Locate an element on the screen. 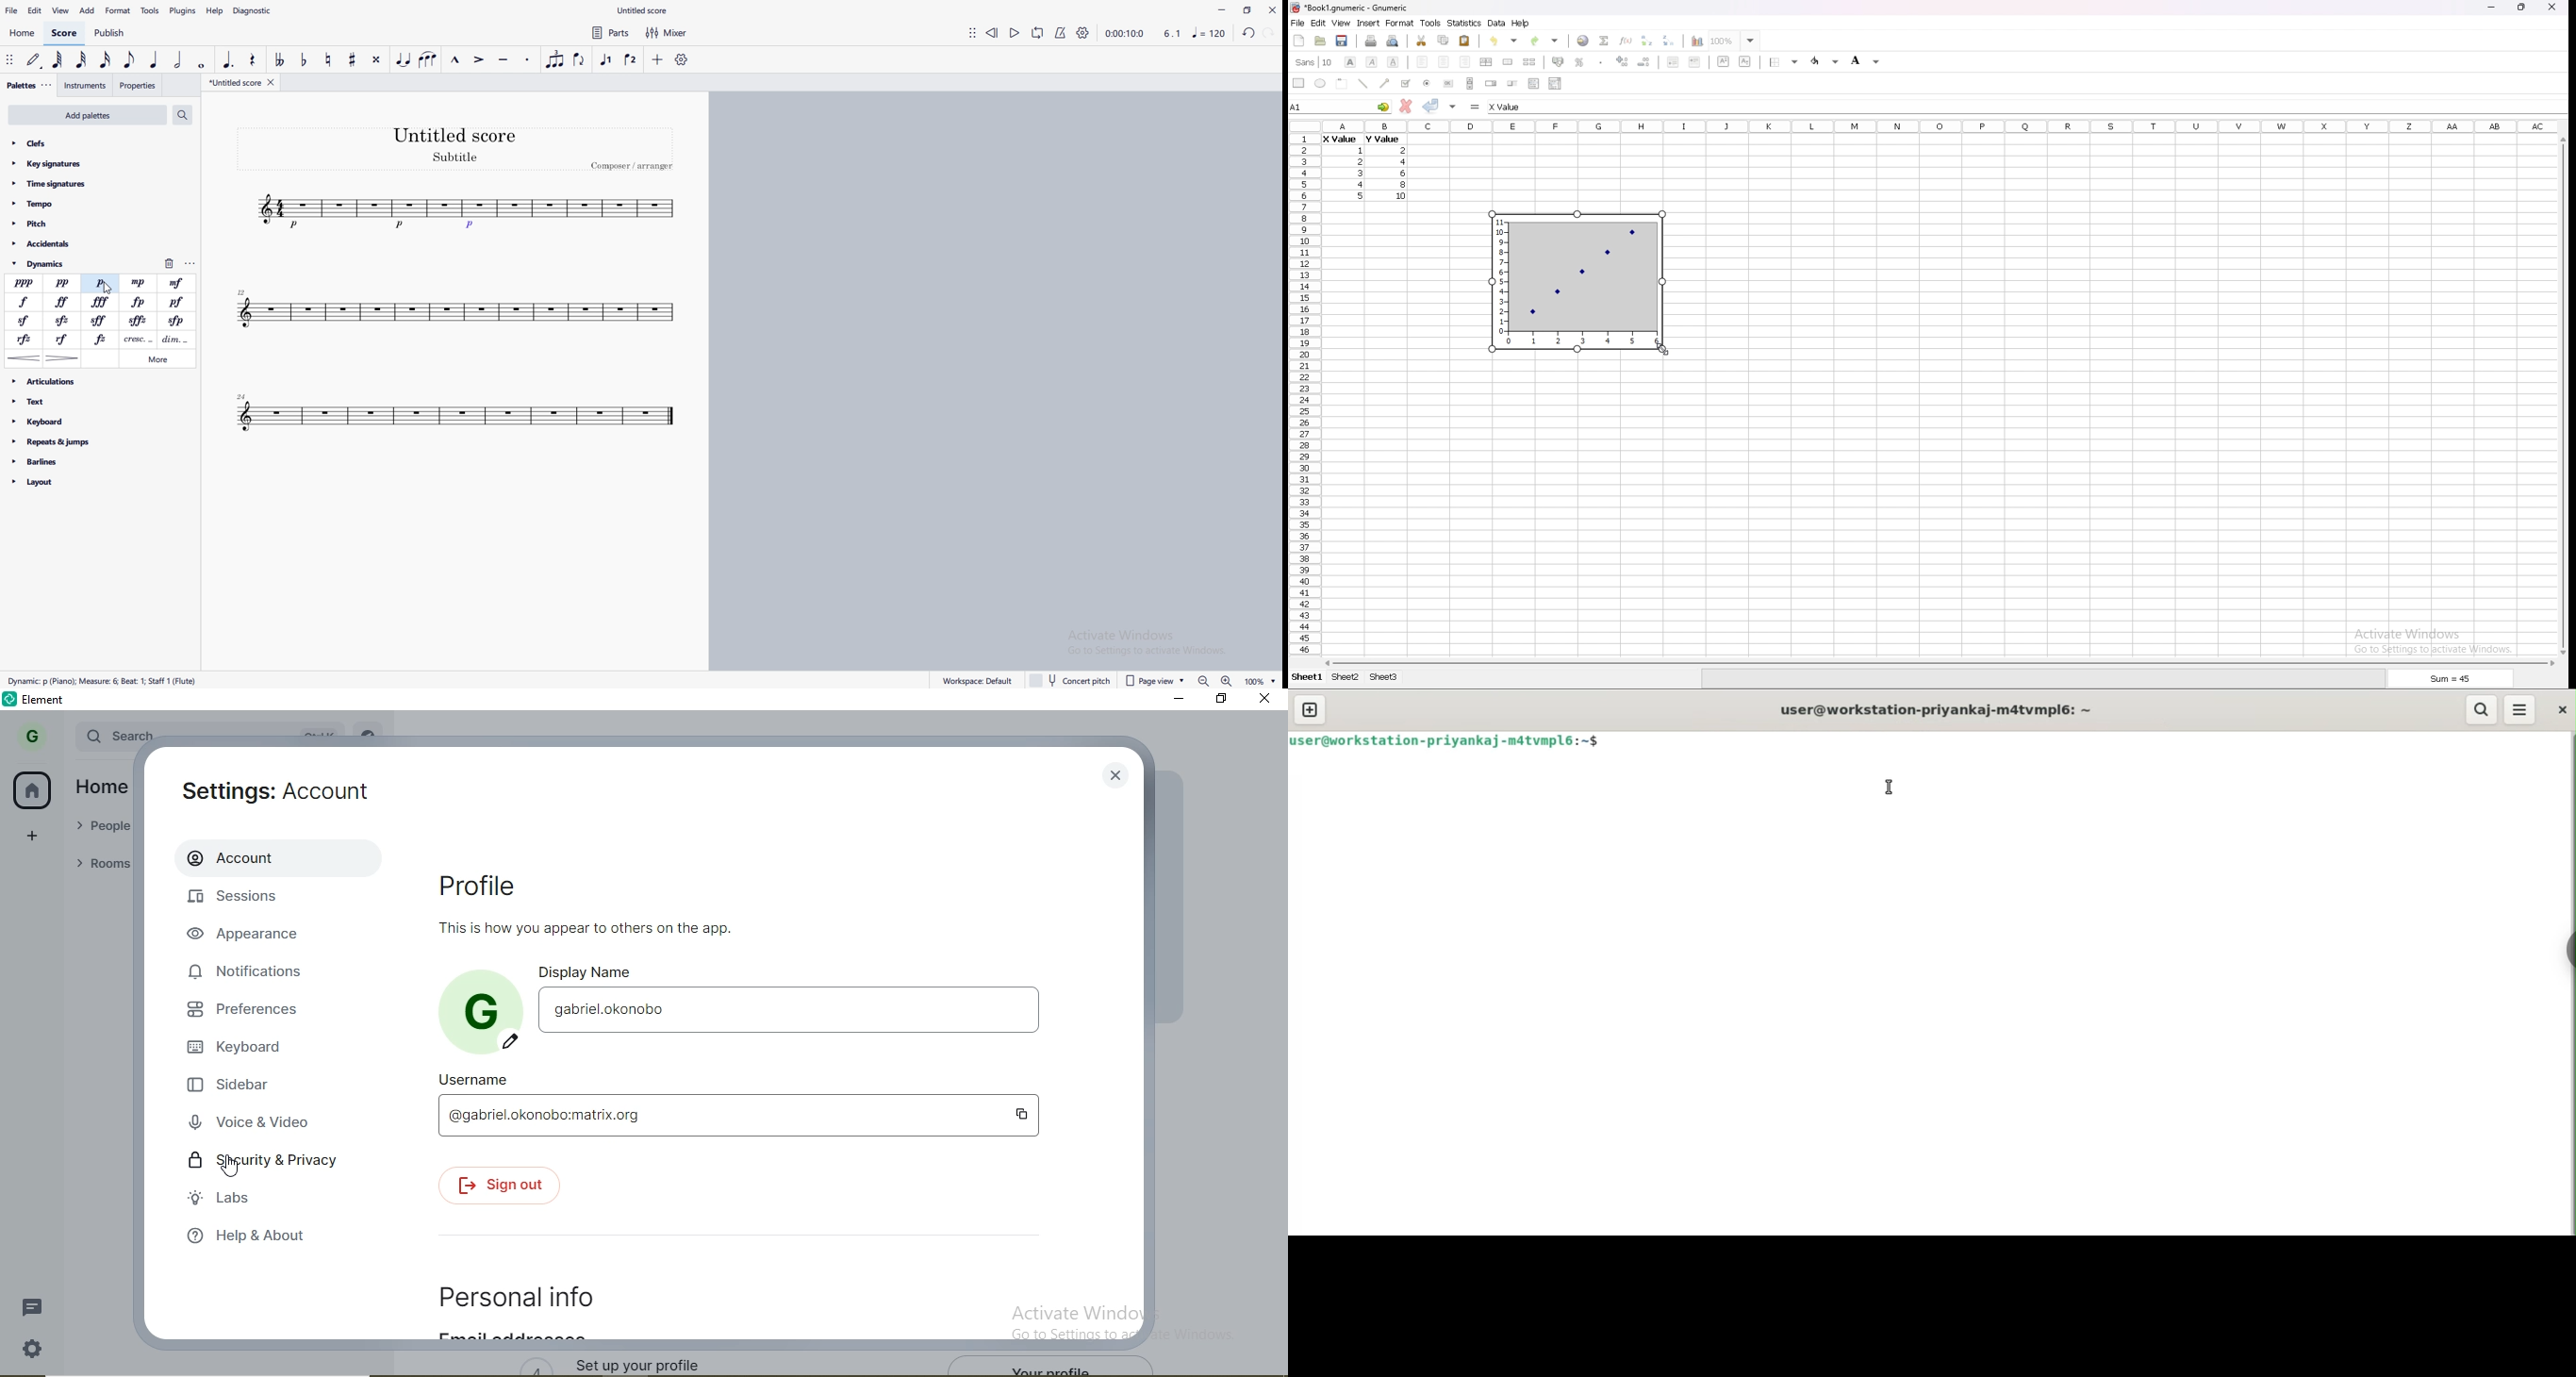 The image size is (2576, 1400). percentage is located at coordinates (1579, 62).